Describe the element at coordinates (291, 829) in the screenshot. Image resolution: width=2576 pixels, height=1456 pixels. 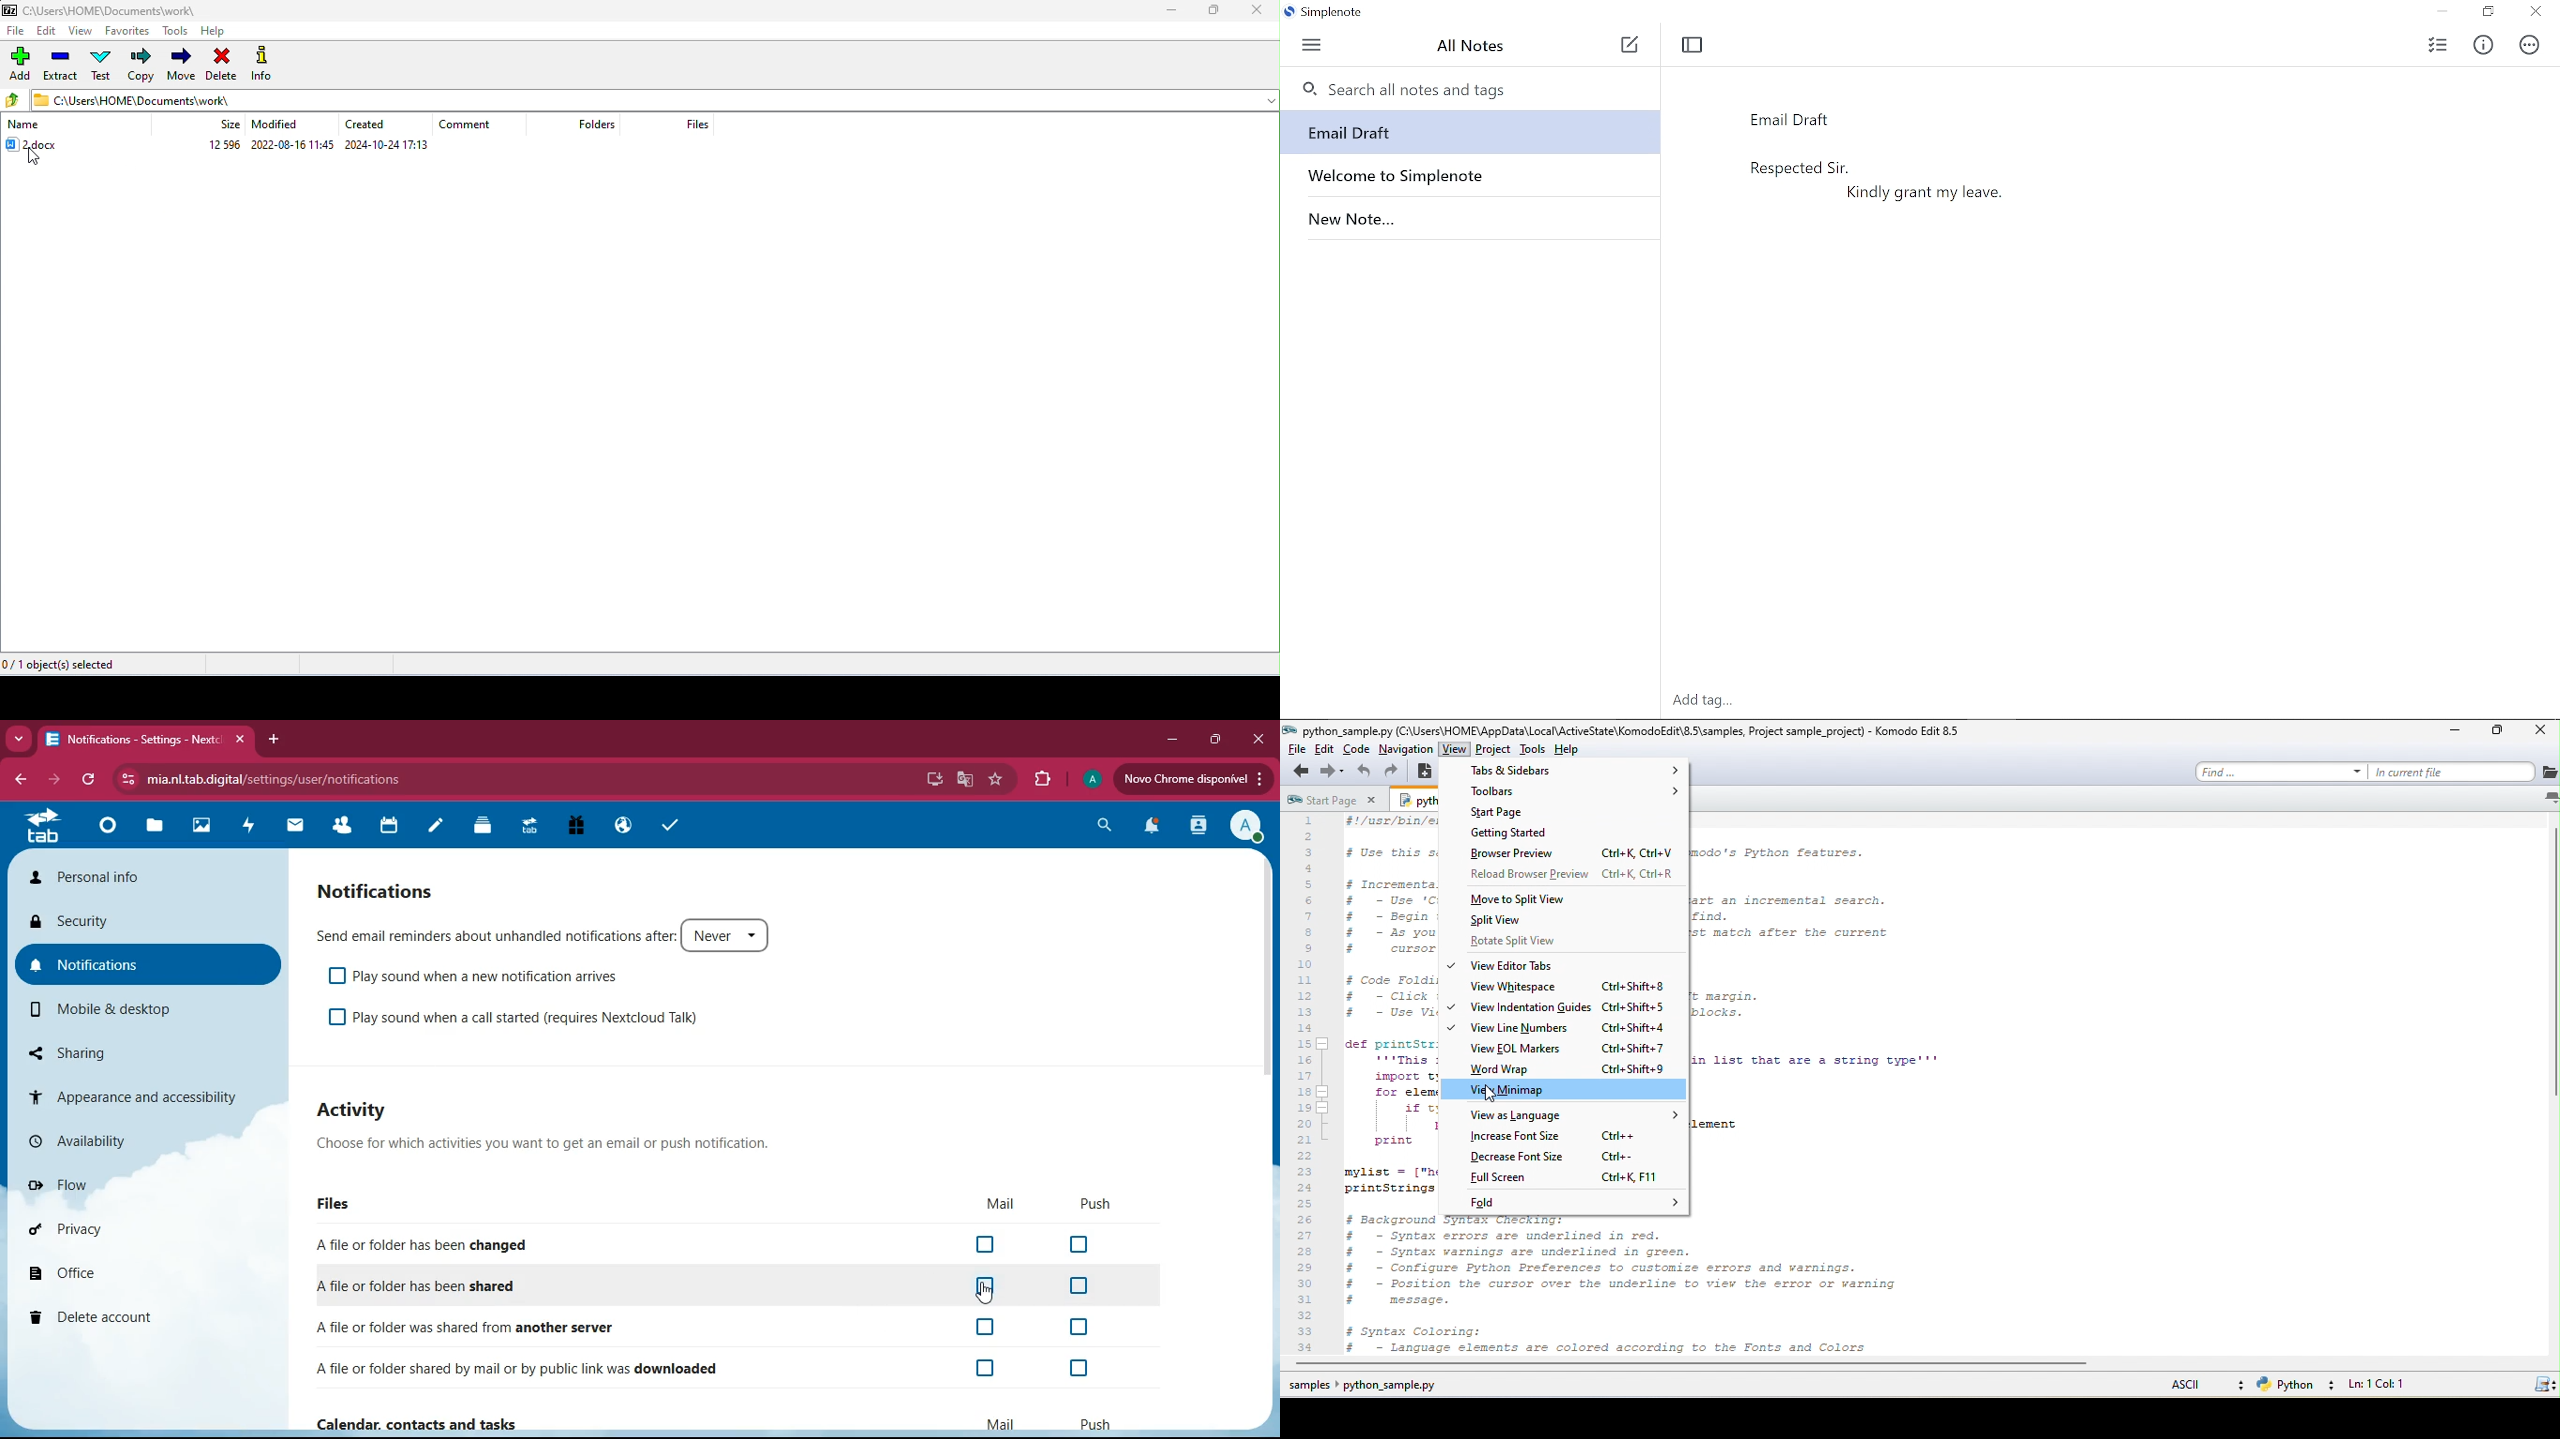
I see `mail` at that location.